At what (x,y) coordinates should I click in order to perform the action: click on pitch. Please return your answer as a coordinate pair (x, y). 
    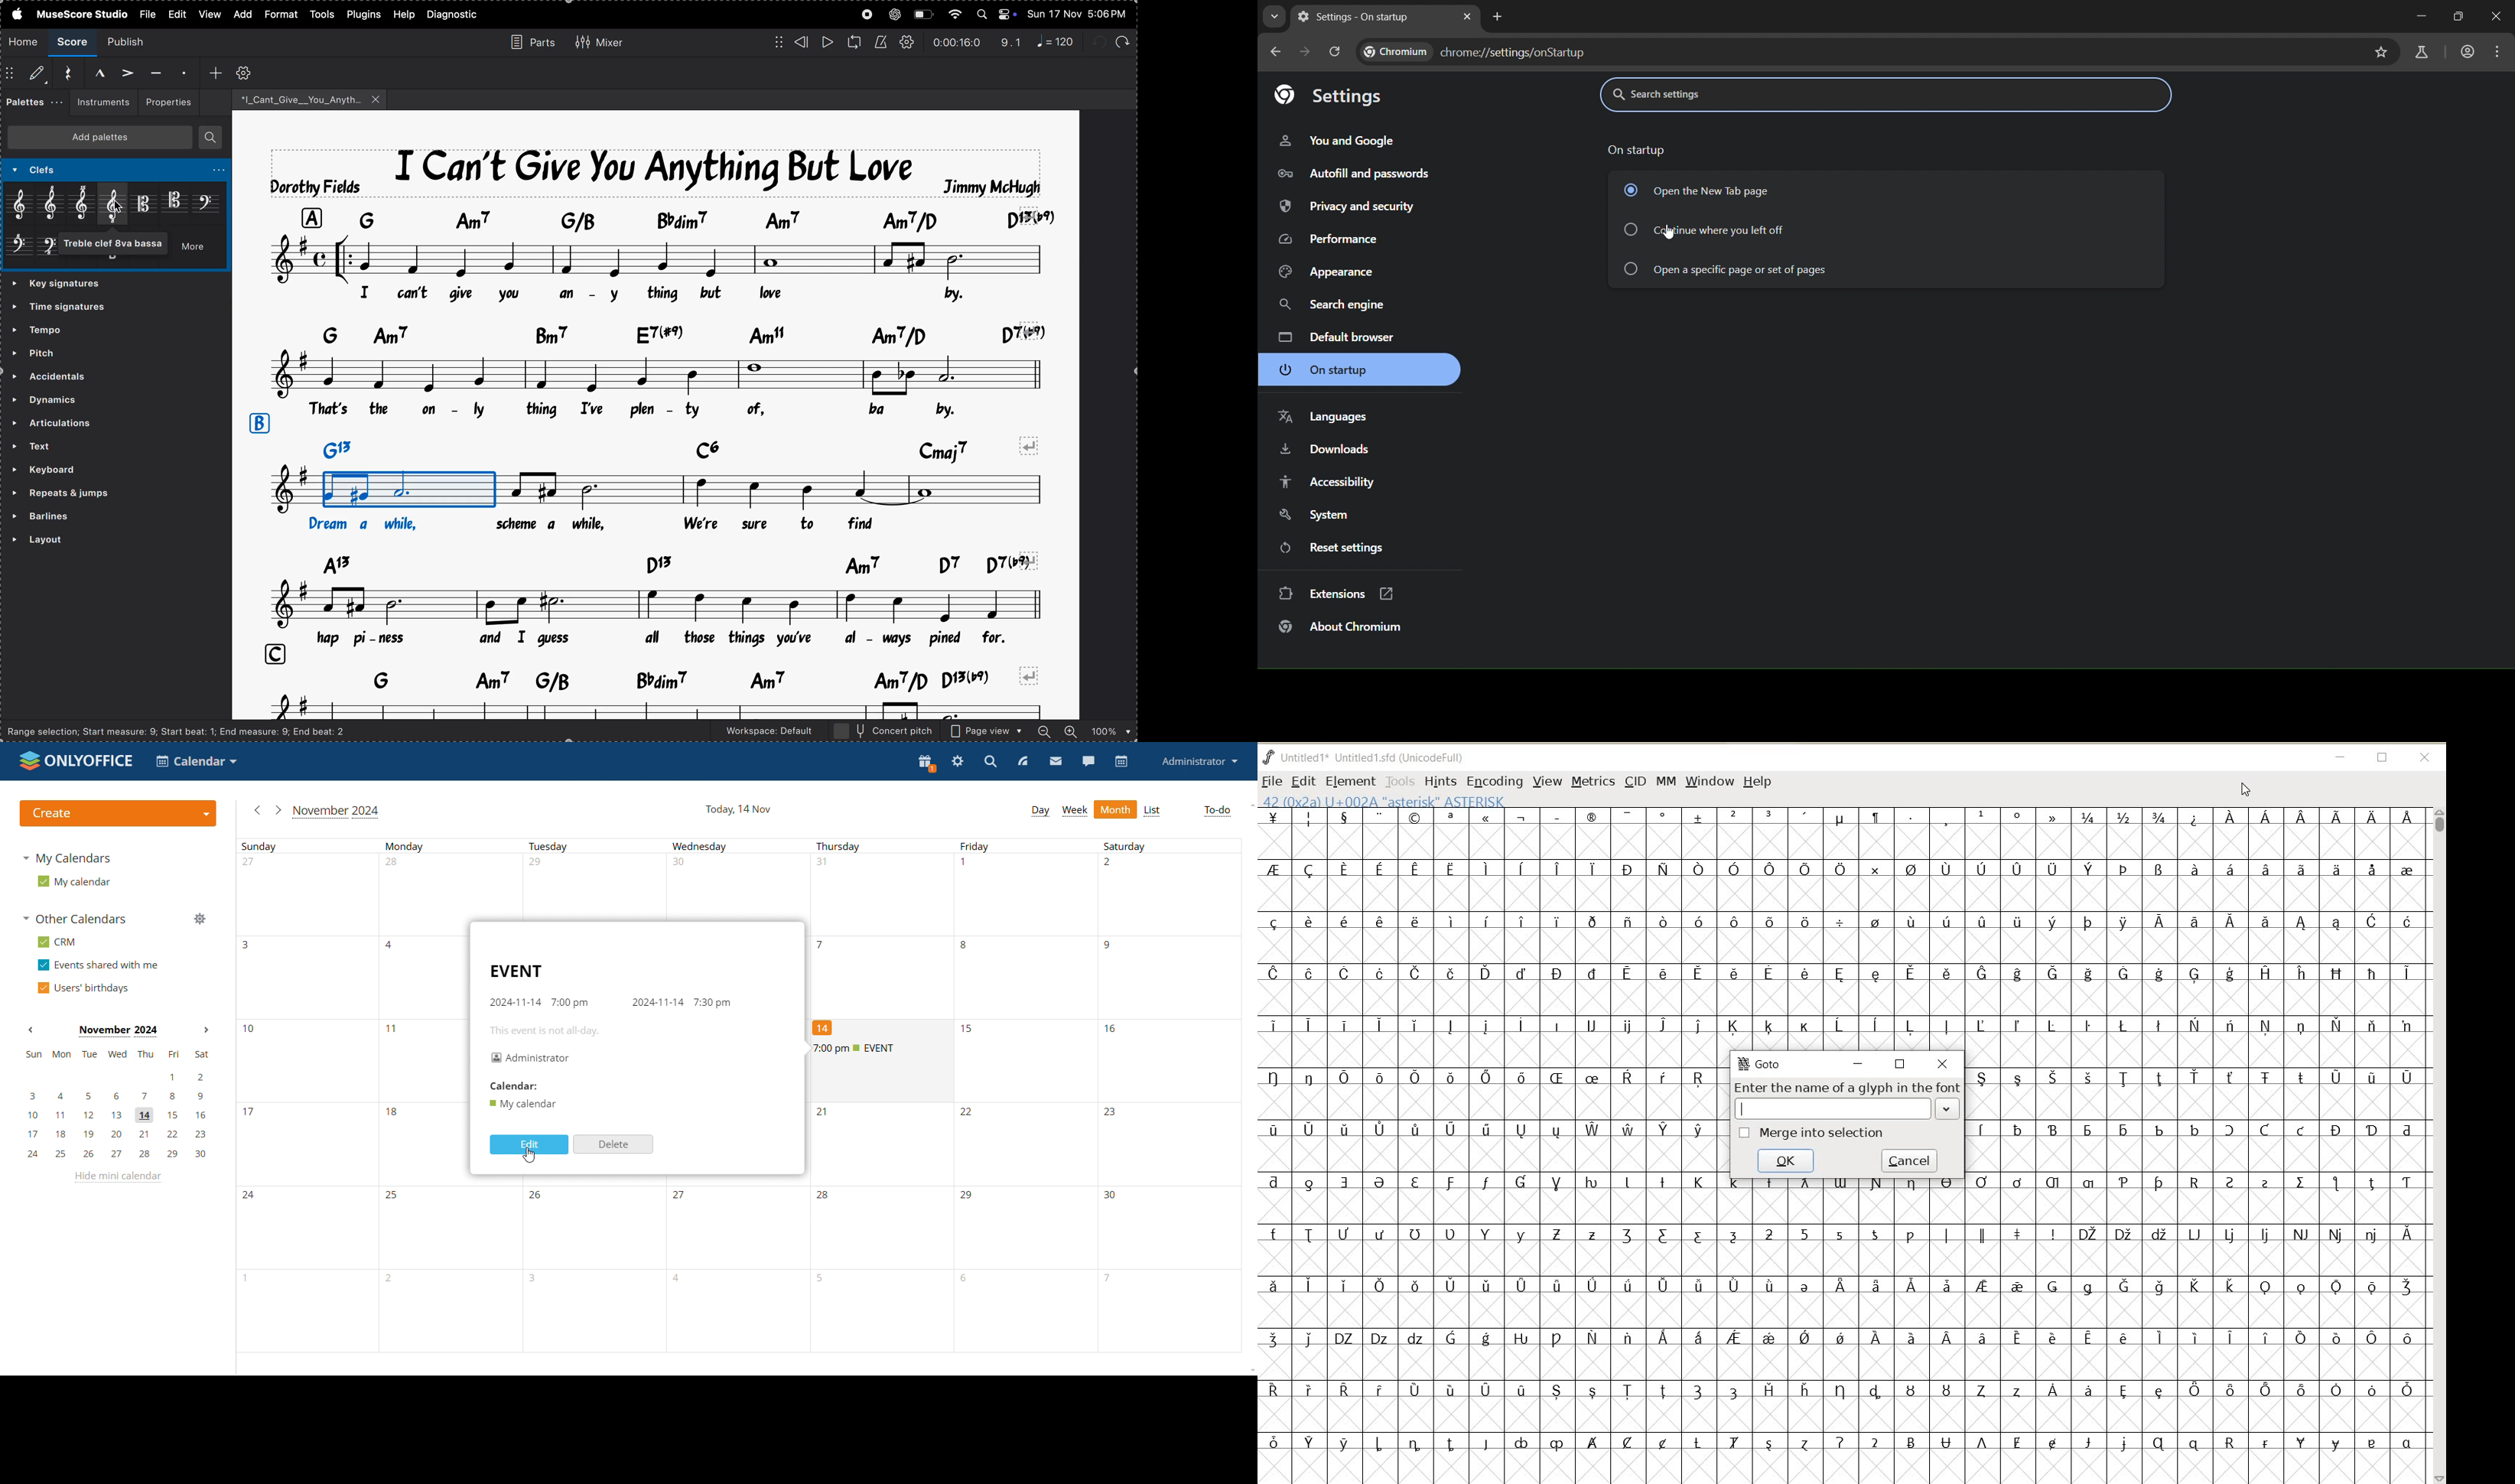
    Looking at the image, I should click on (64, 351).